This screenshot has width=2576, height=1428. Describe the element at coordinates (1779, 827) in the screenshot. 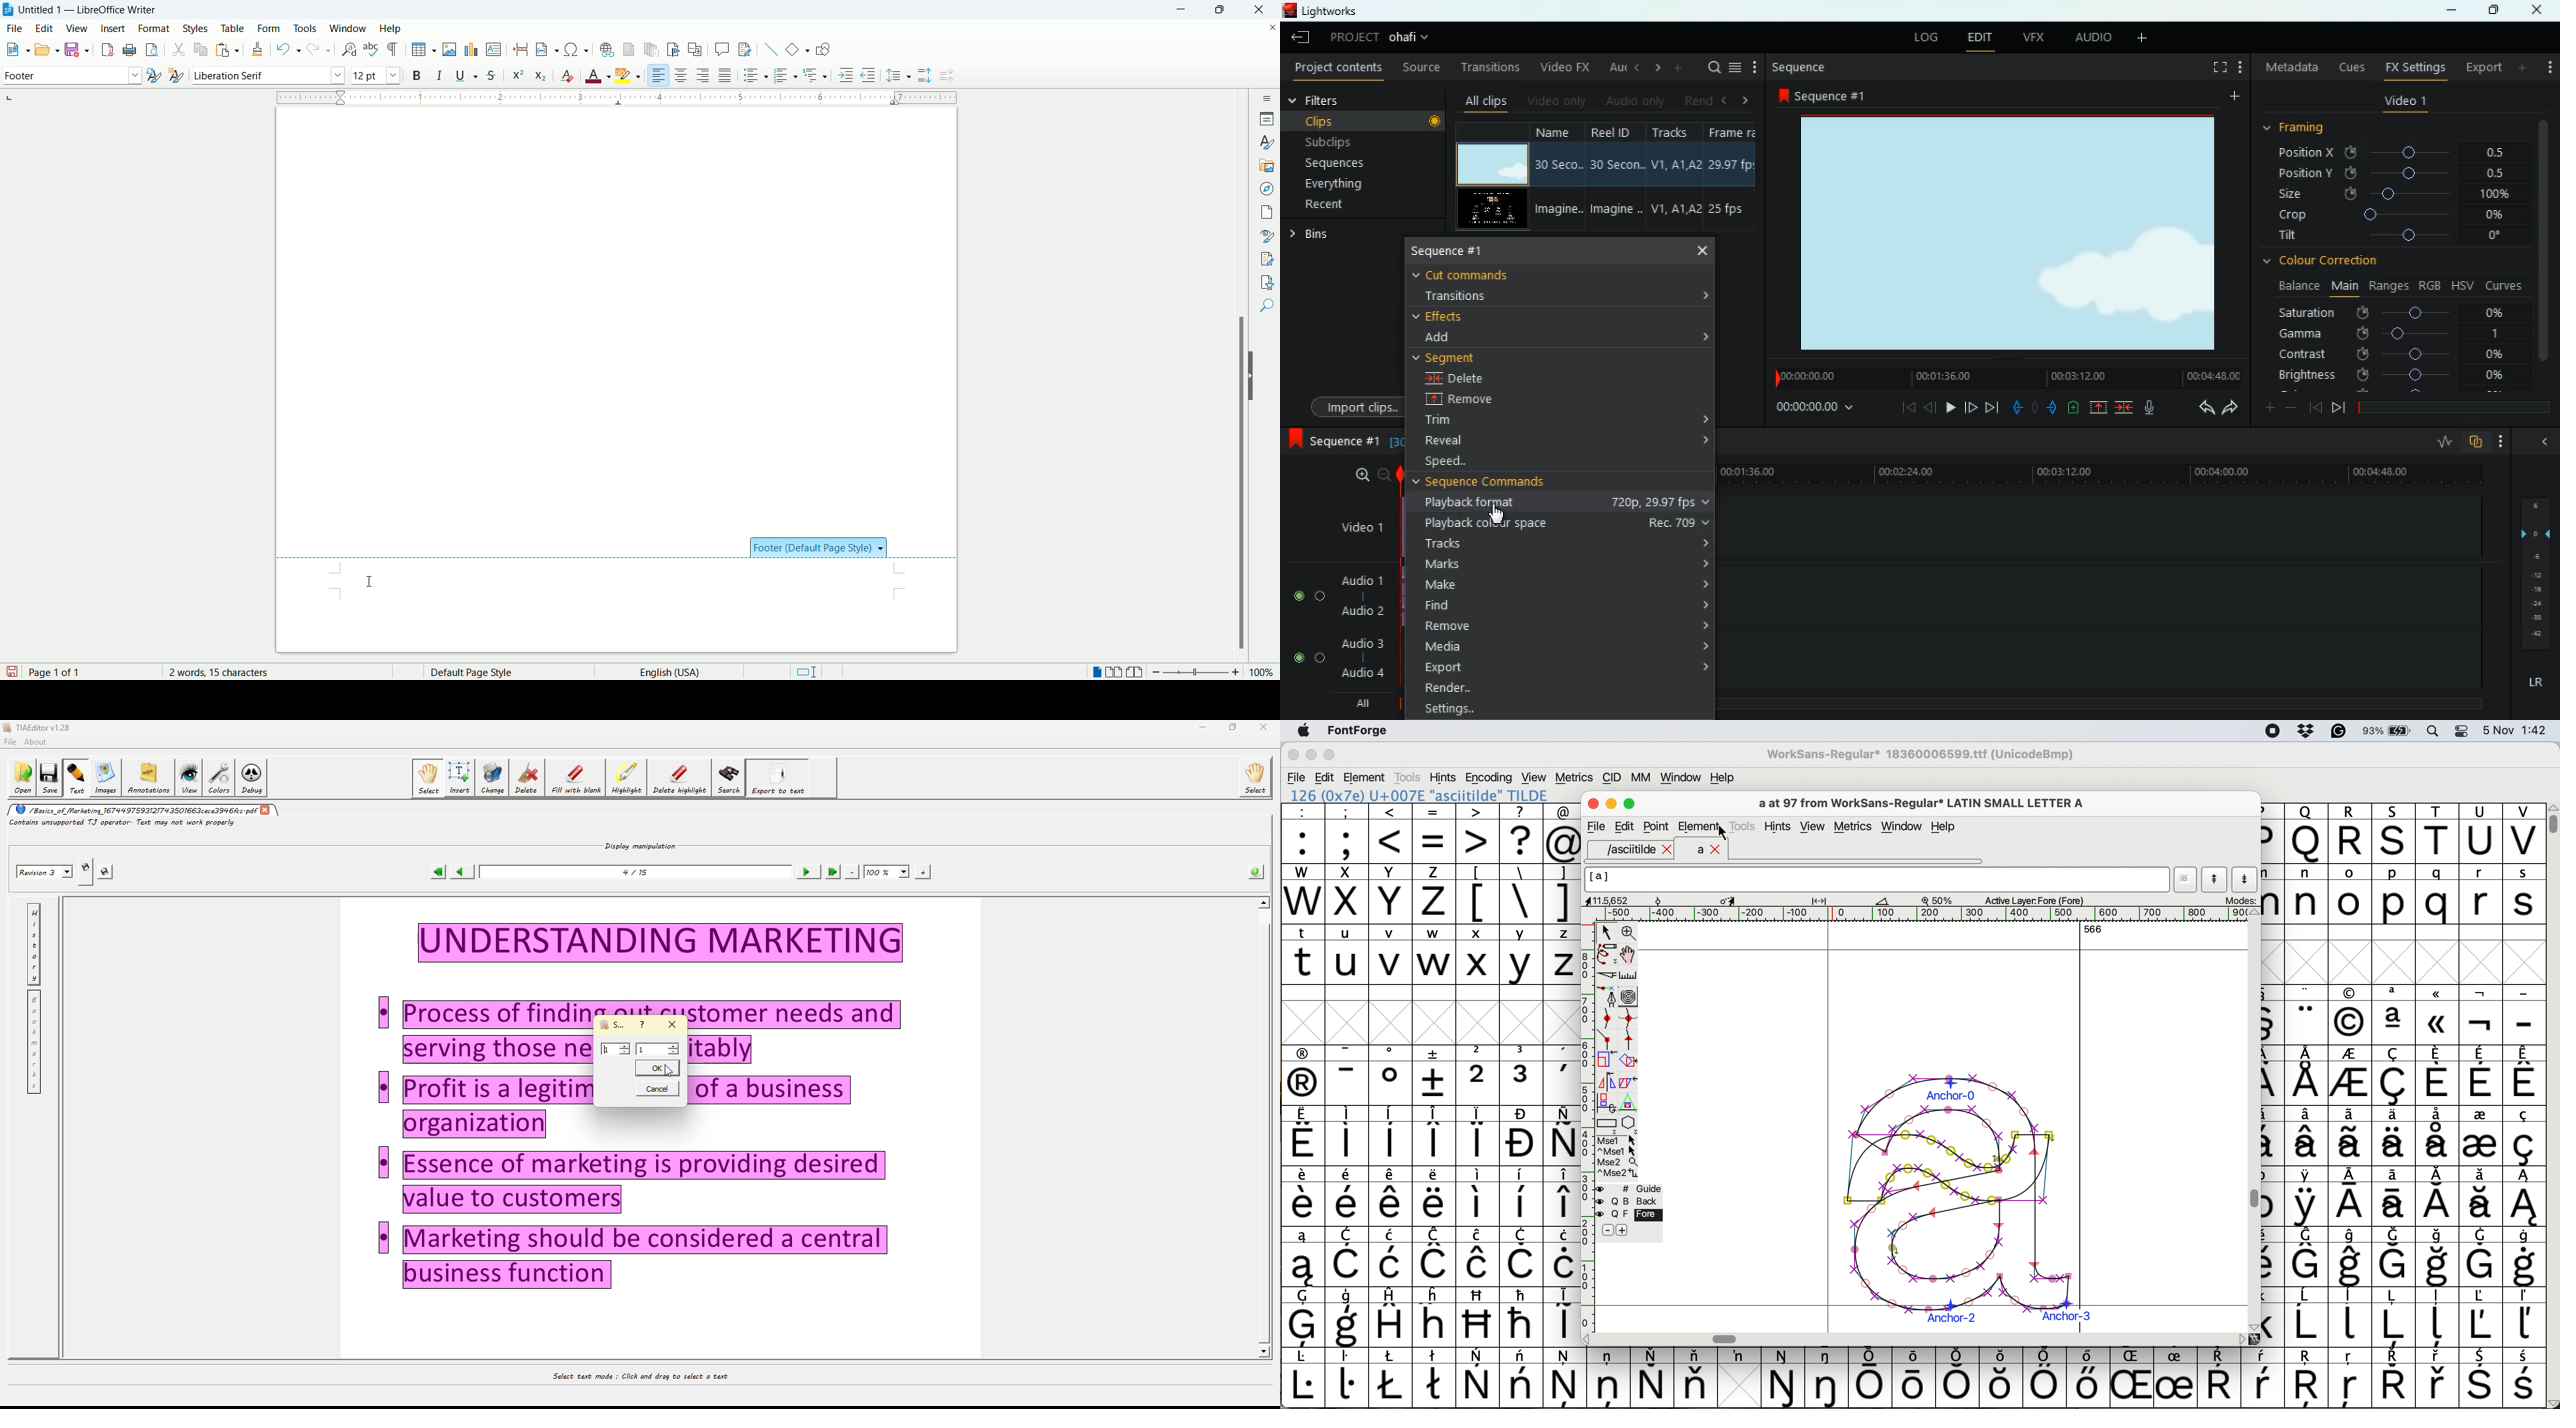

I see `hints` at that location.